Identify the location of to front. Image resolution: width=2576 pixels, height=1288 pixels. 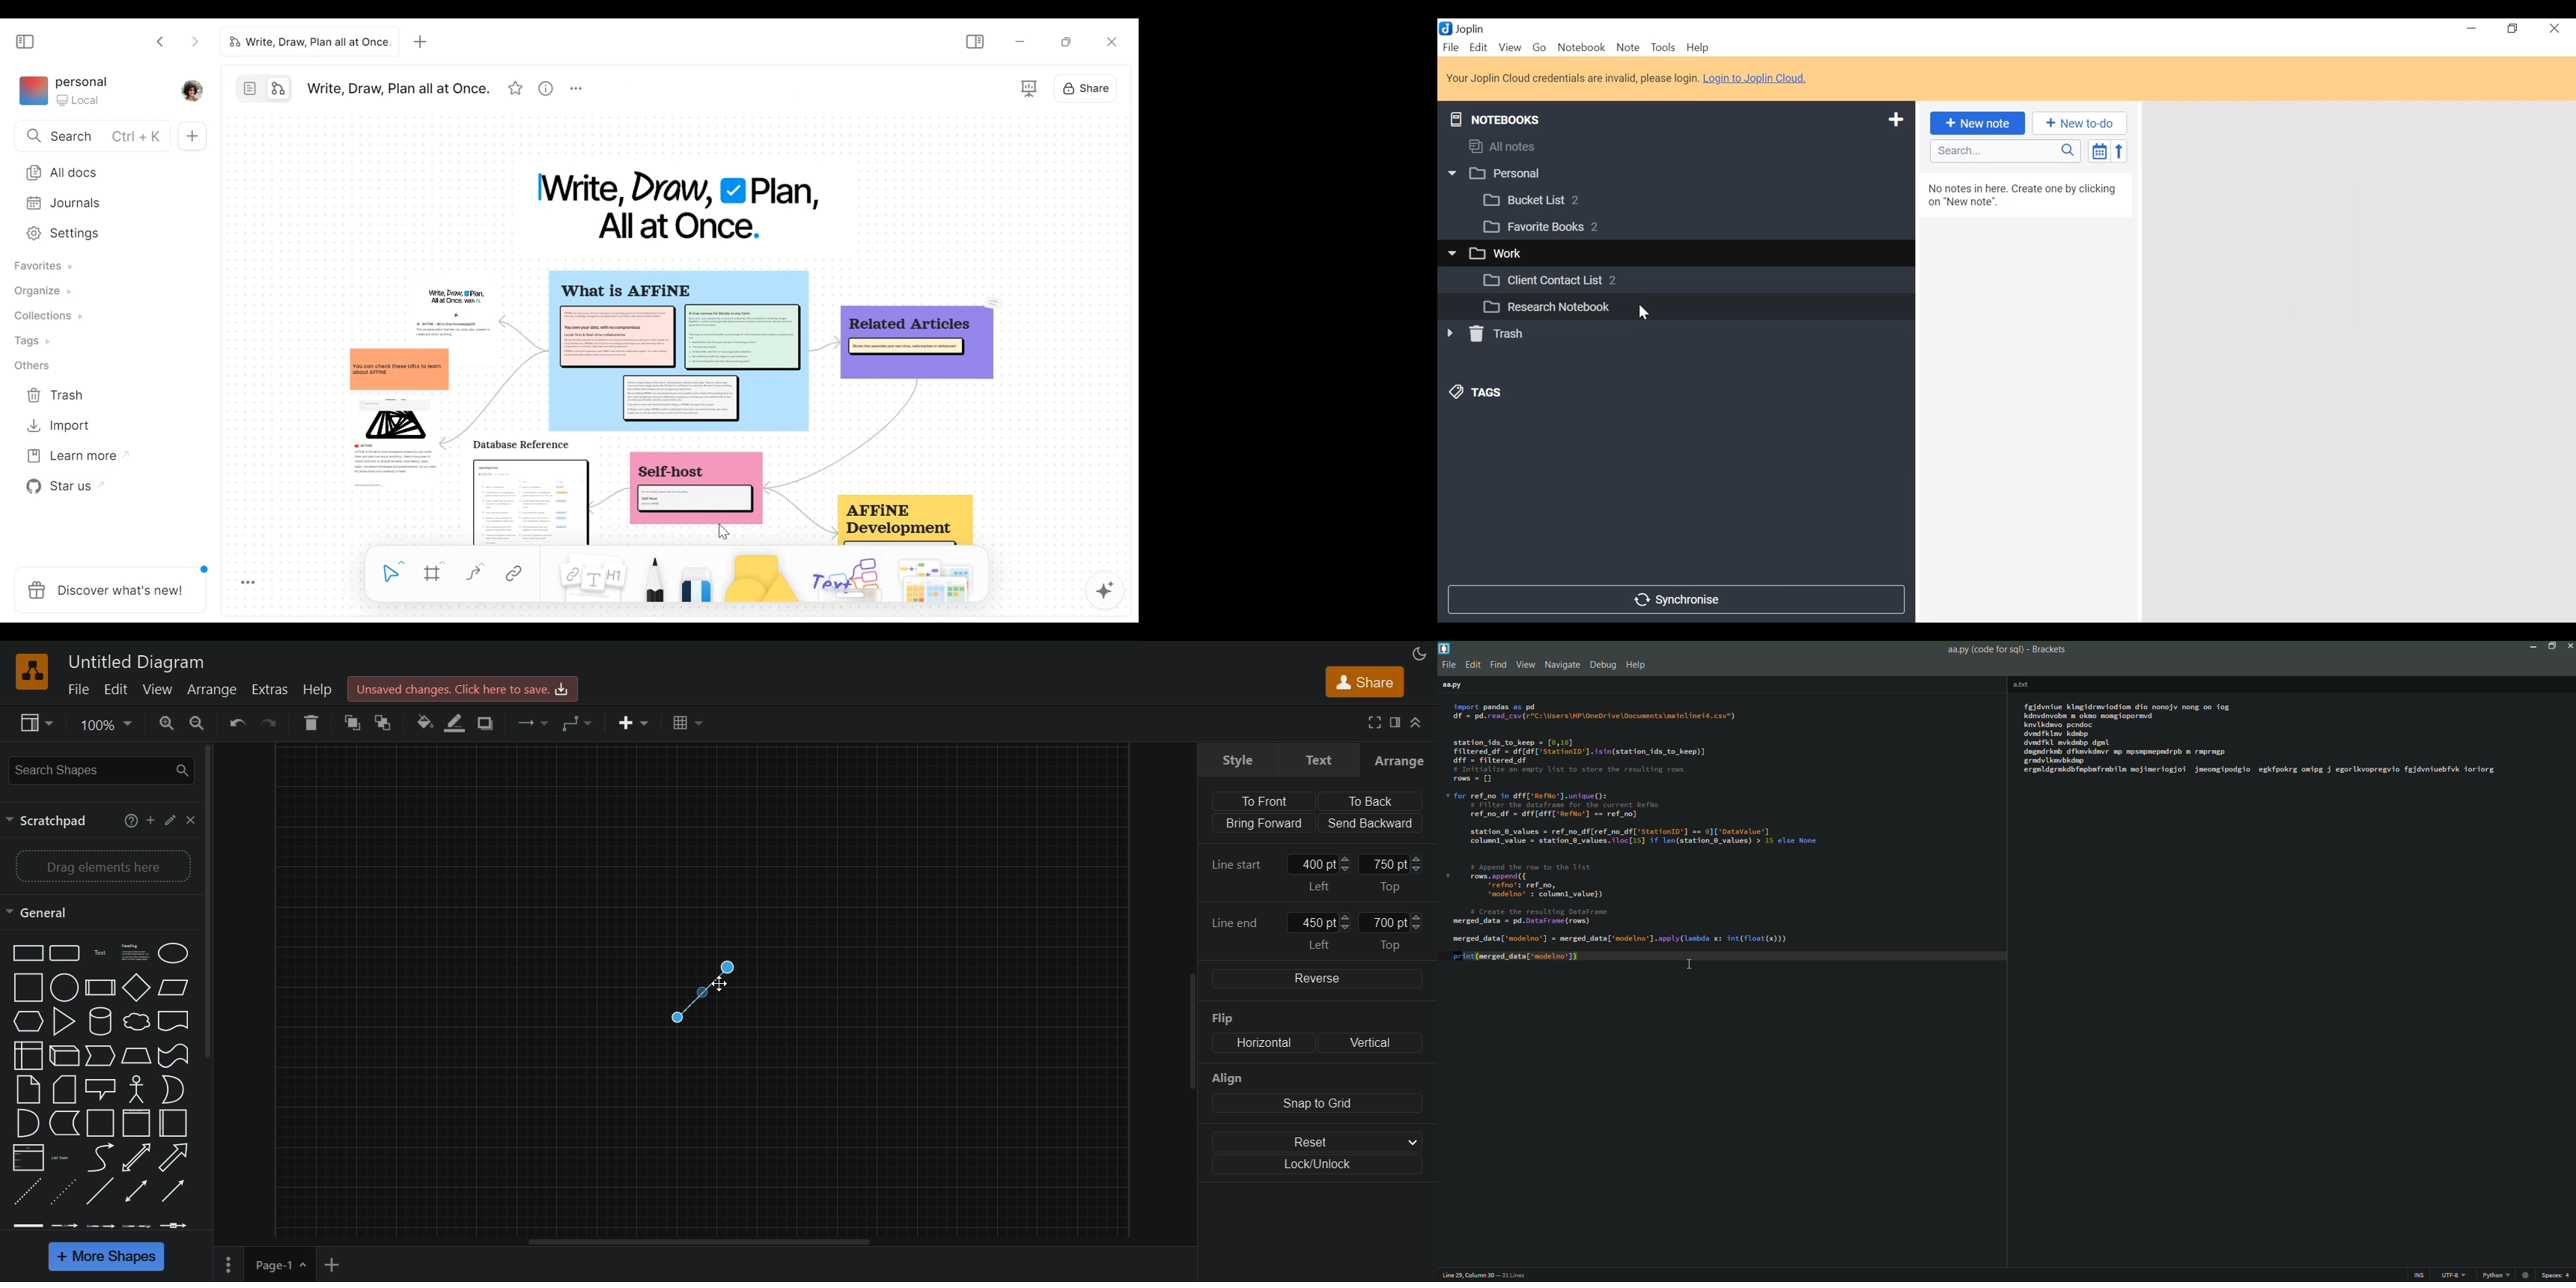
(353, 723).